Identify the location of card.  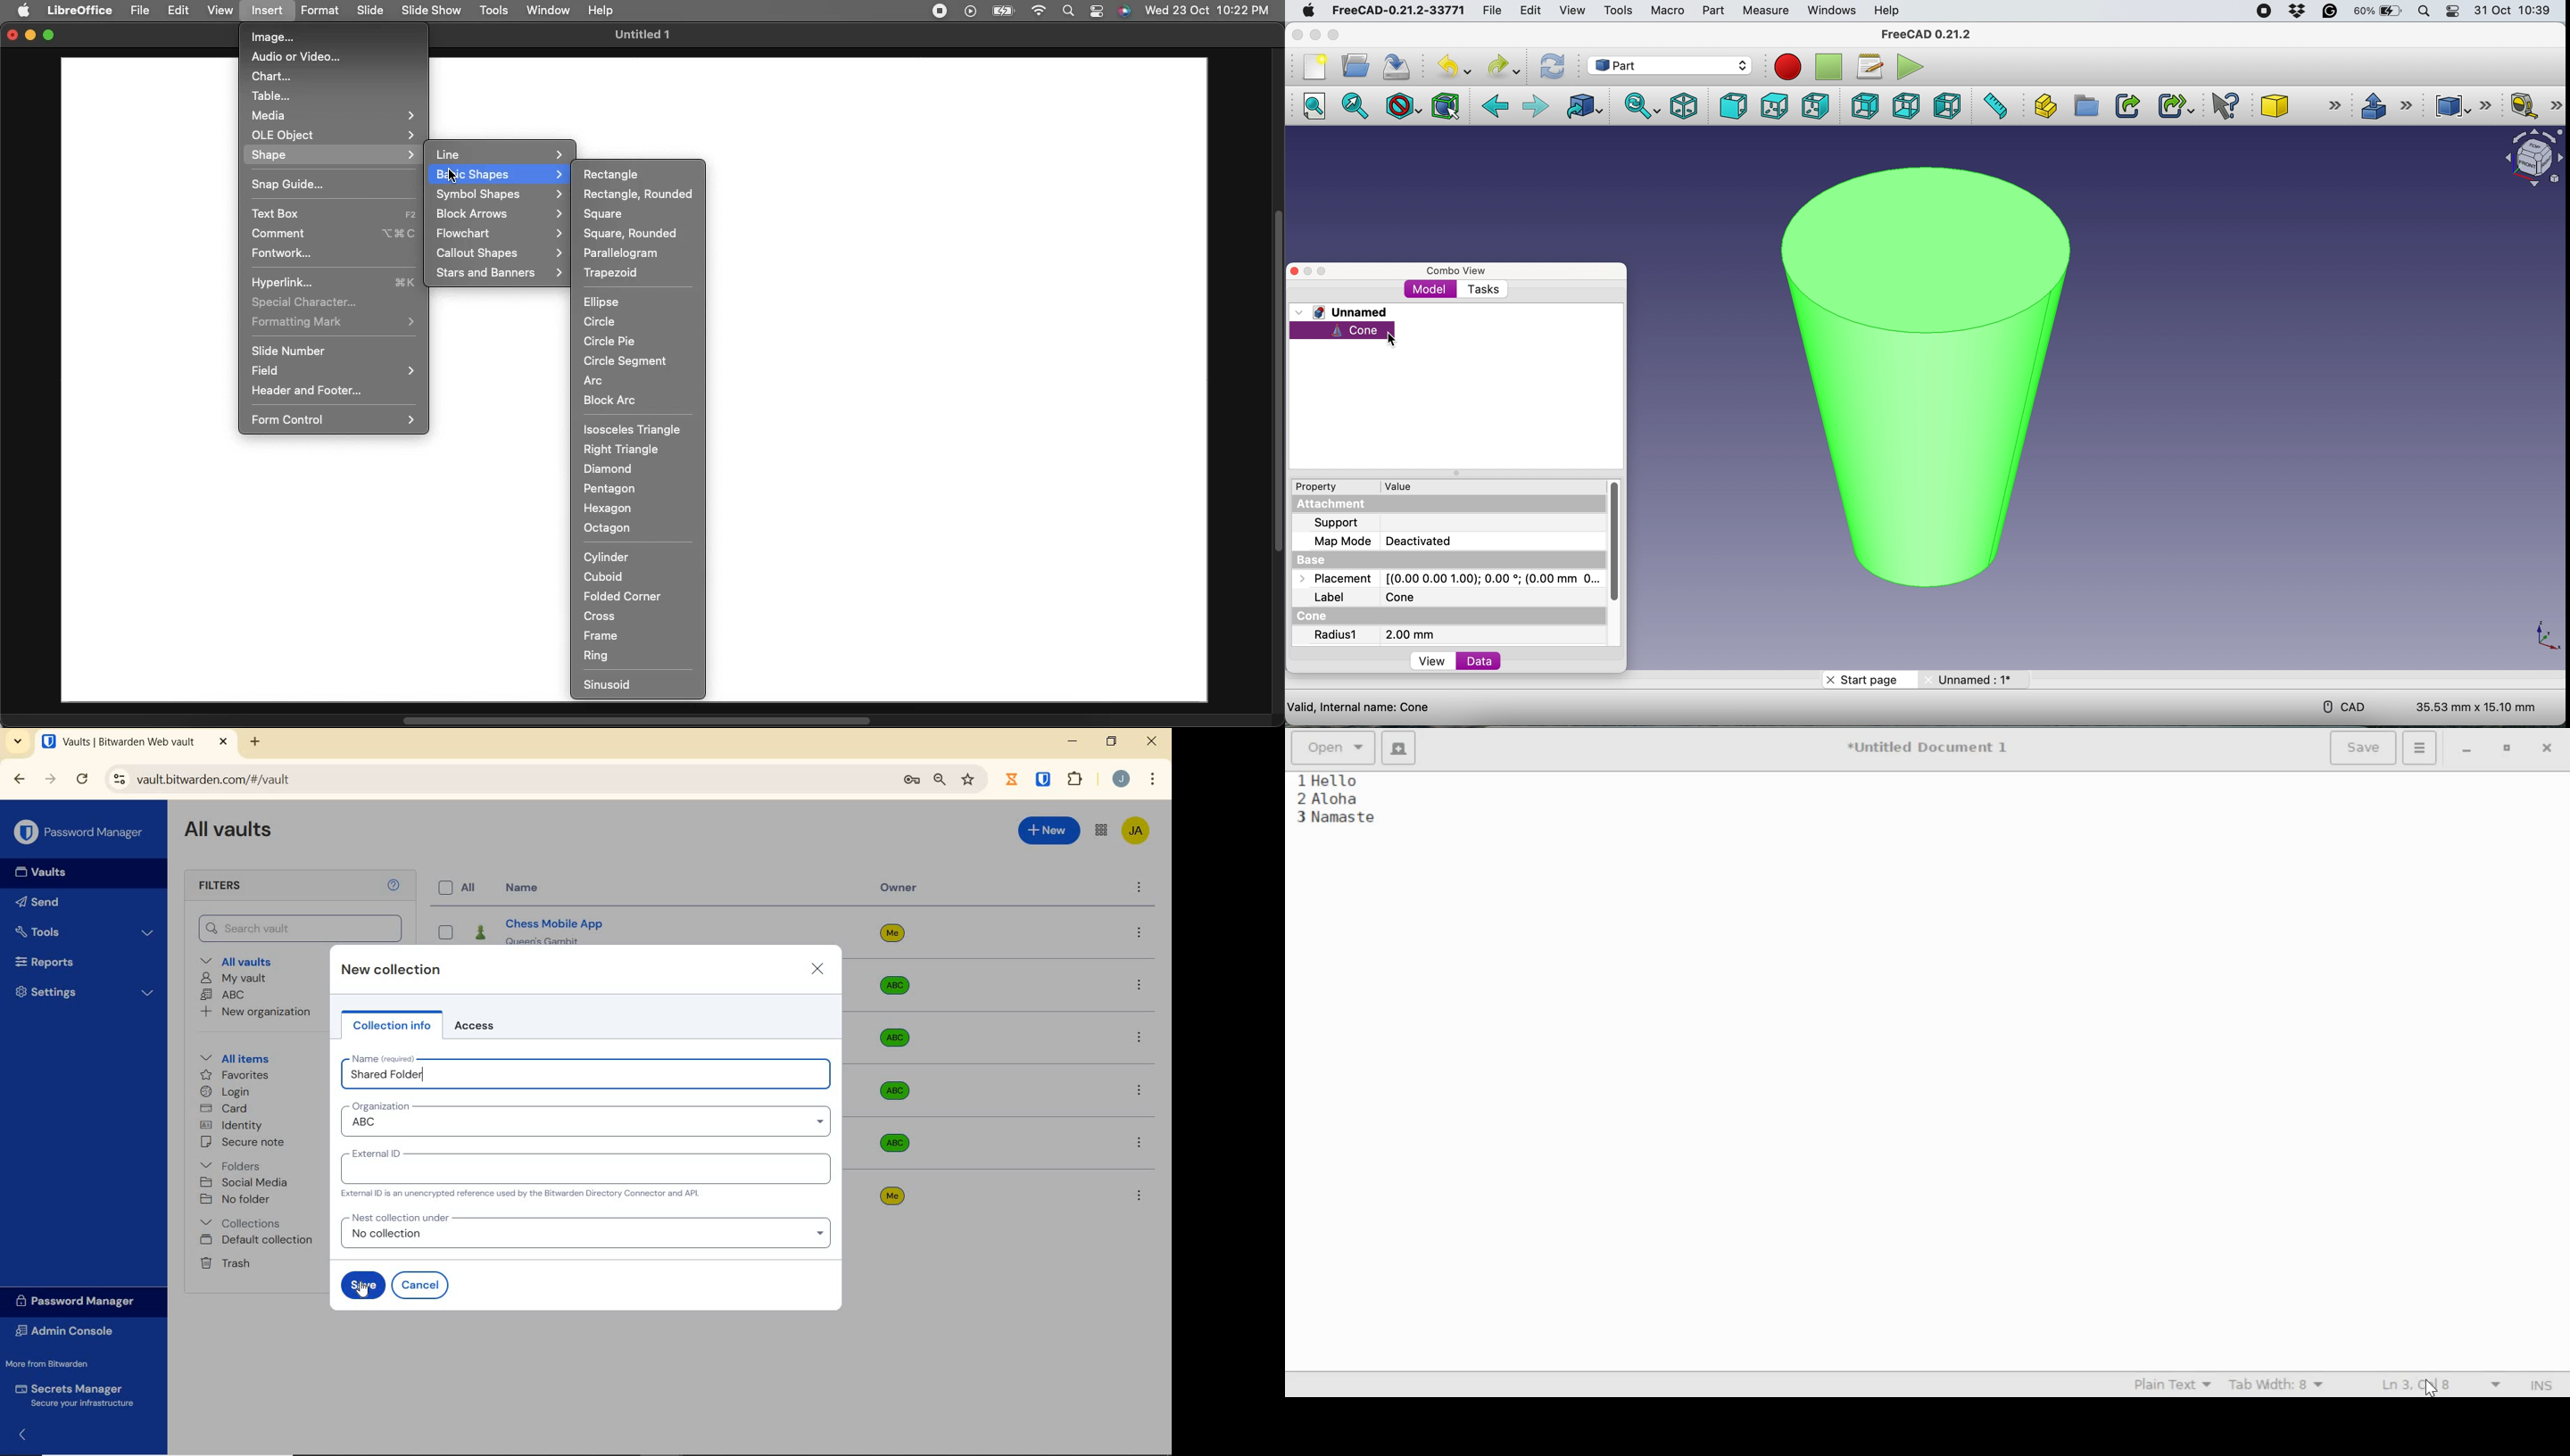
(227, 1110).